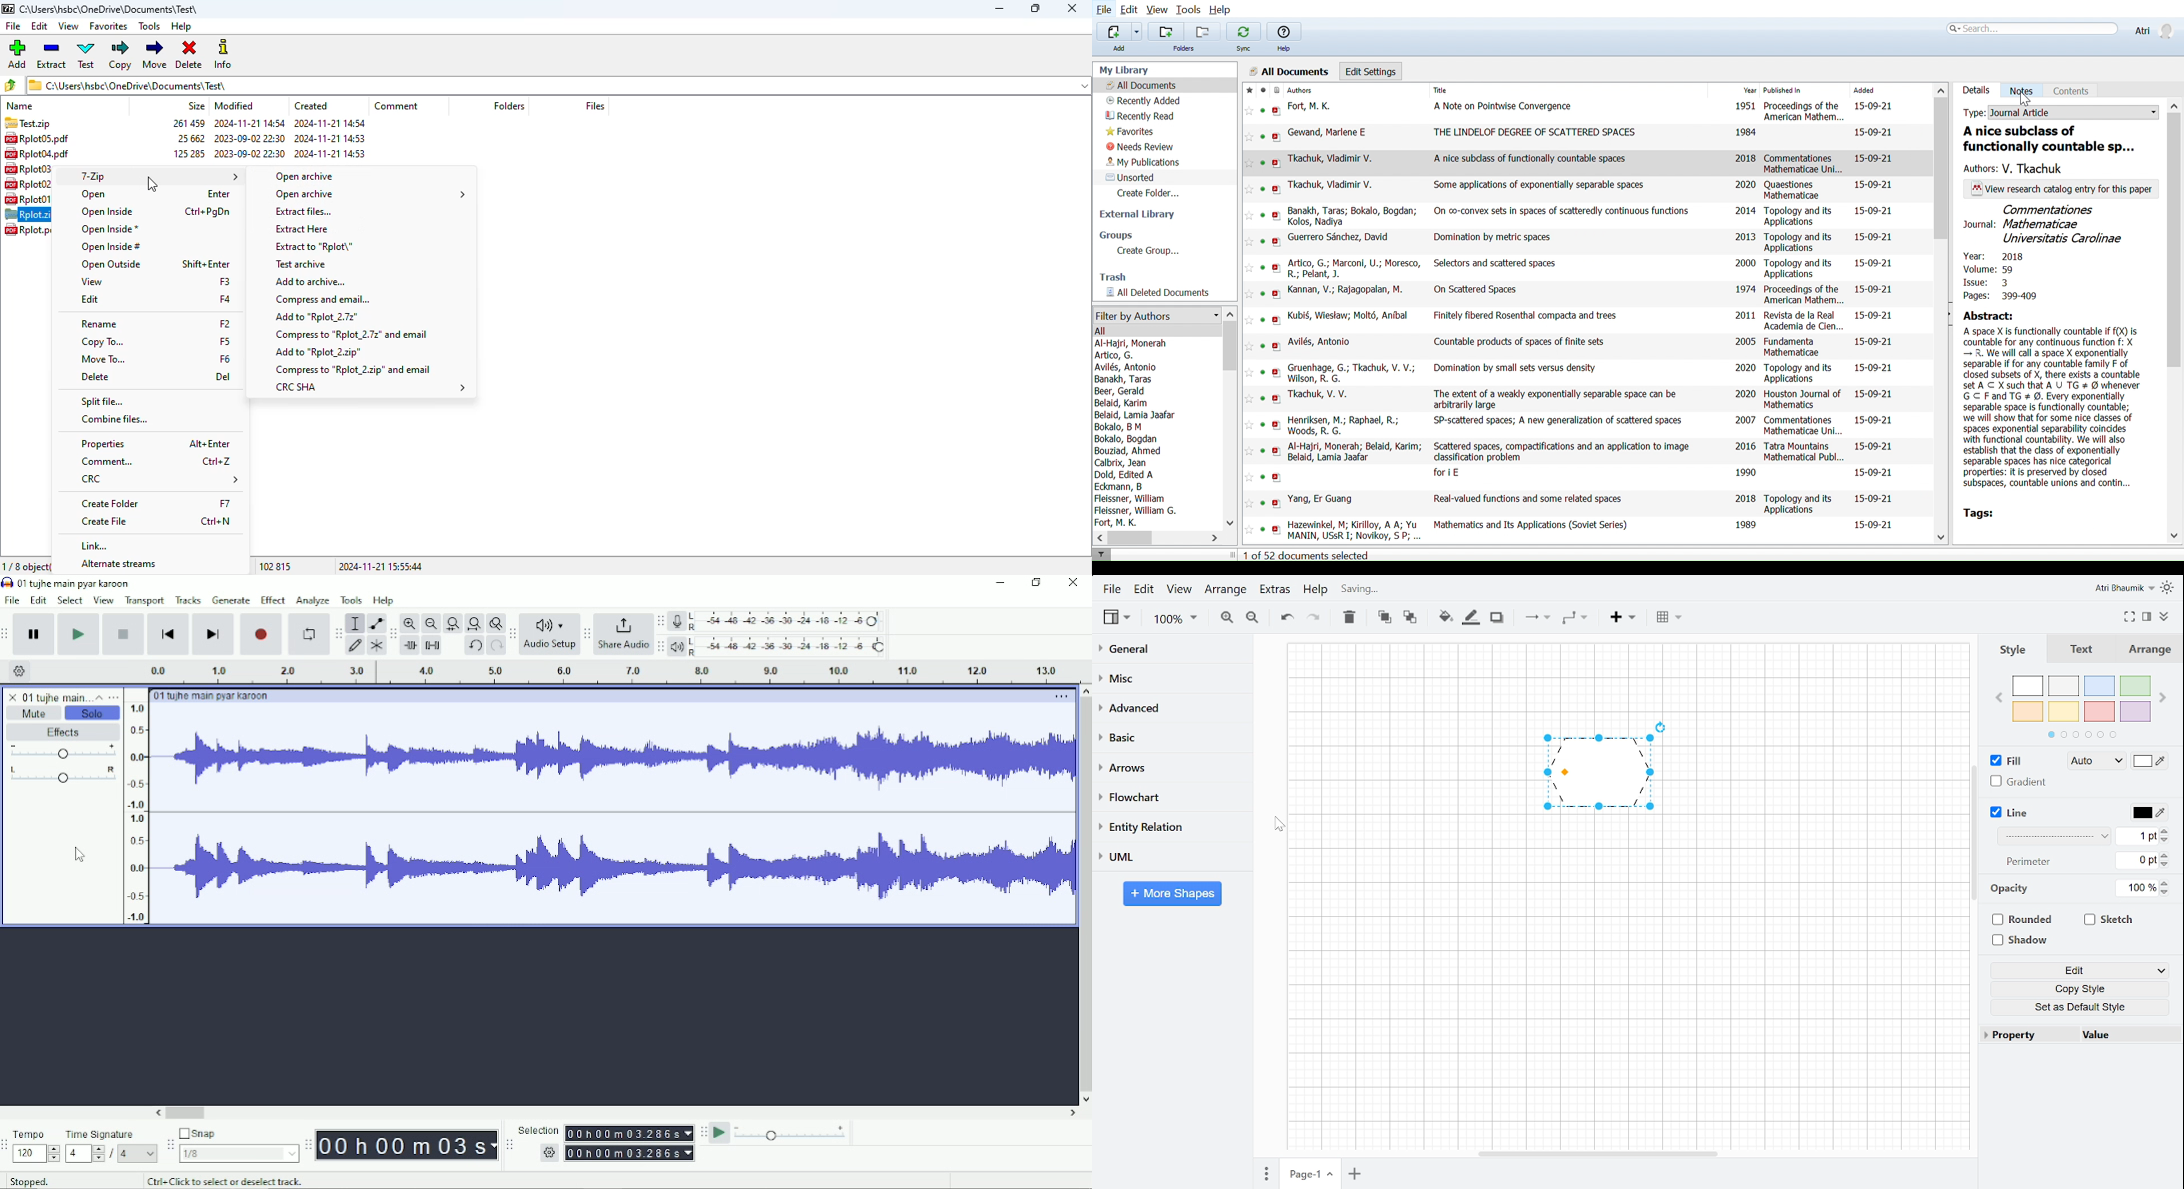  I want to click on Tools, so click(1189, 10).